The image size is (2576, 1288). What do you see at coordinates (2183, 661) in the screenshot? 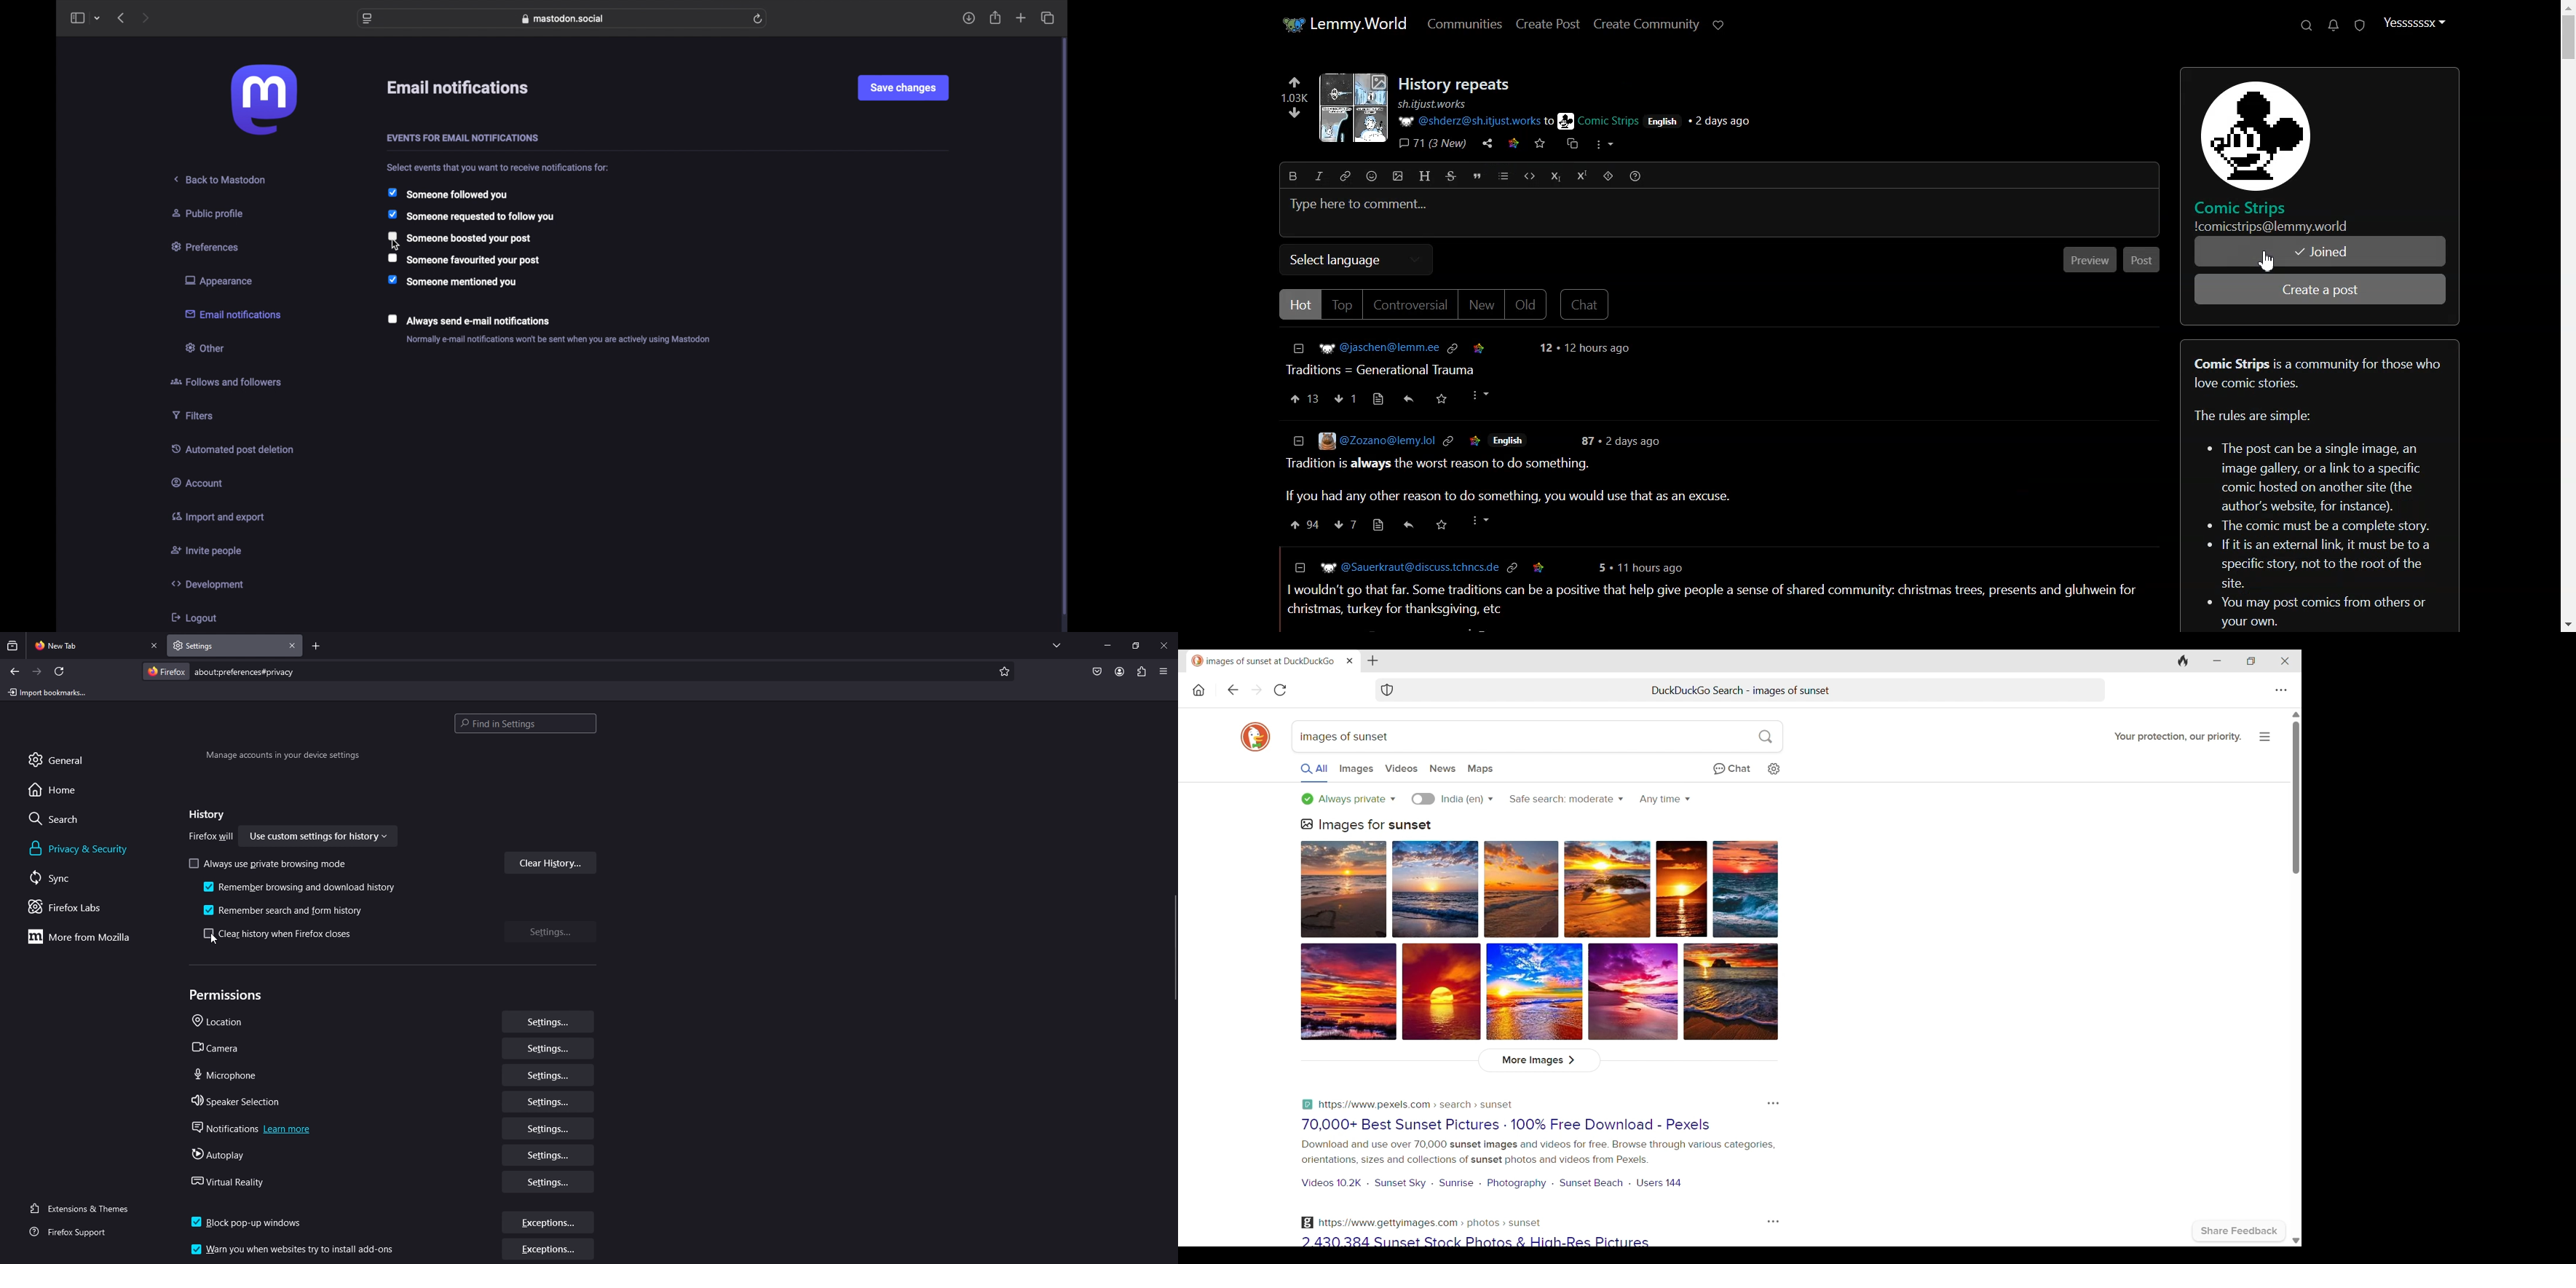
I see `Clear history` at bounding box center [2183, 661].